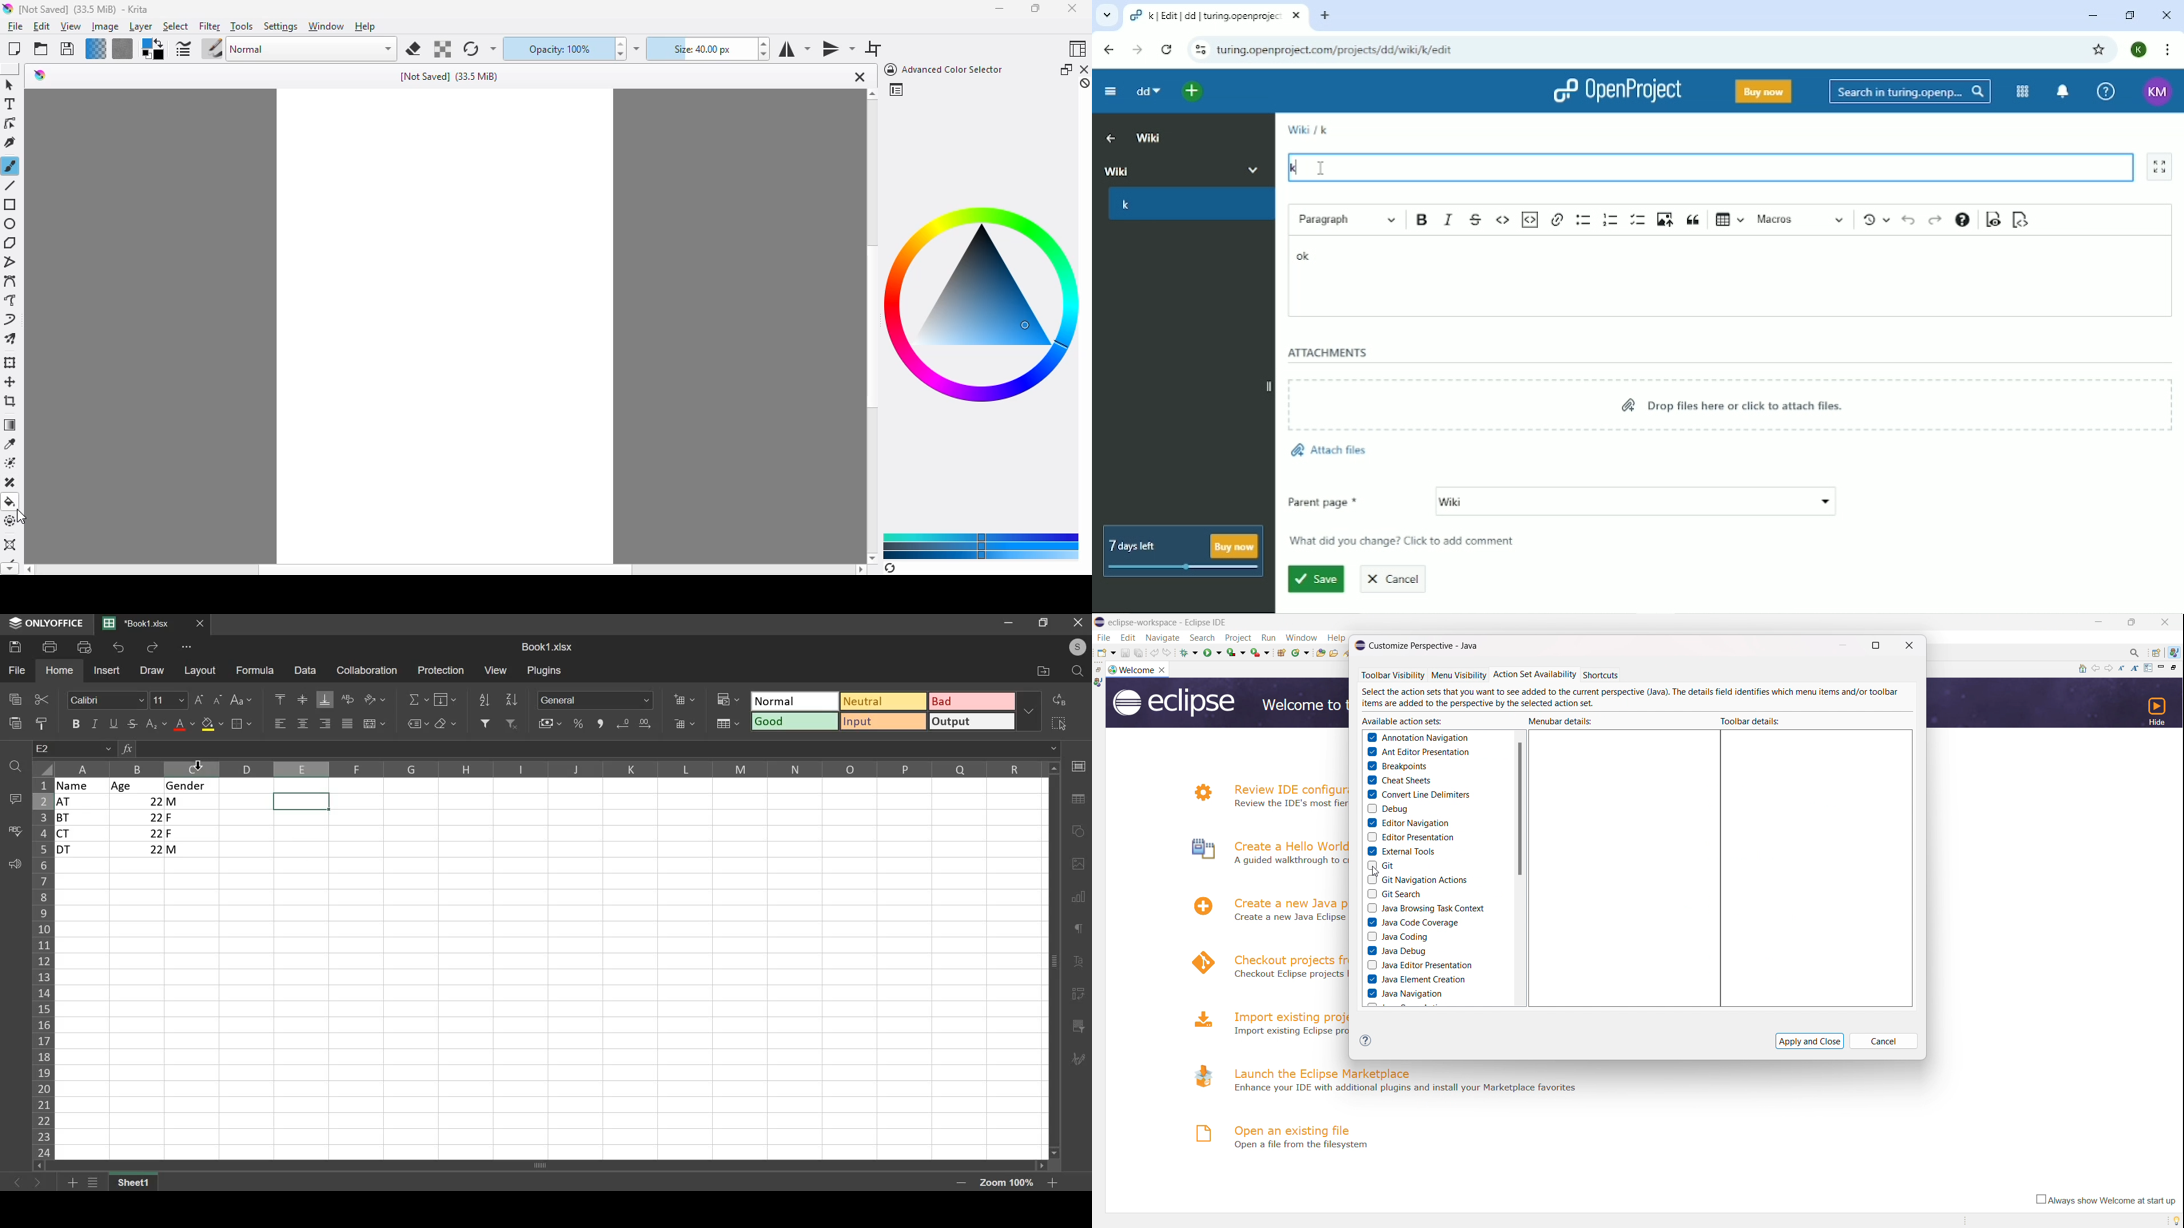  I want to click on Forward, so click(1137, 50).